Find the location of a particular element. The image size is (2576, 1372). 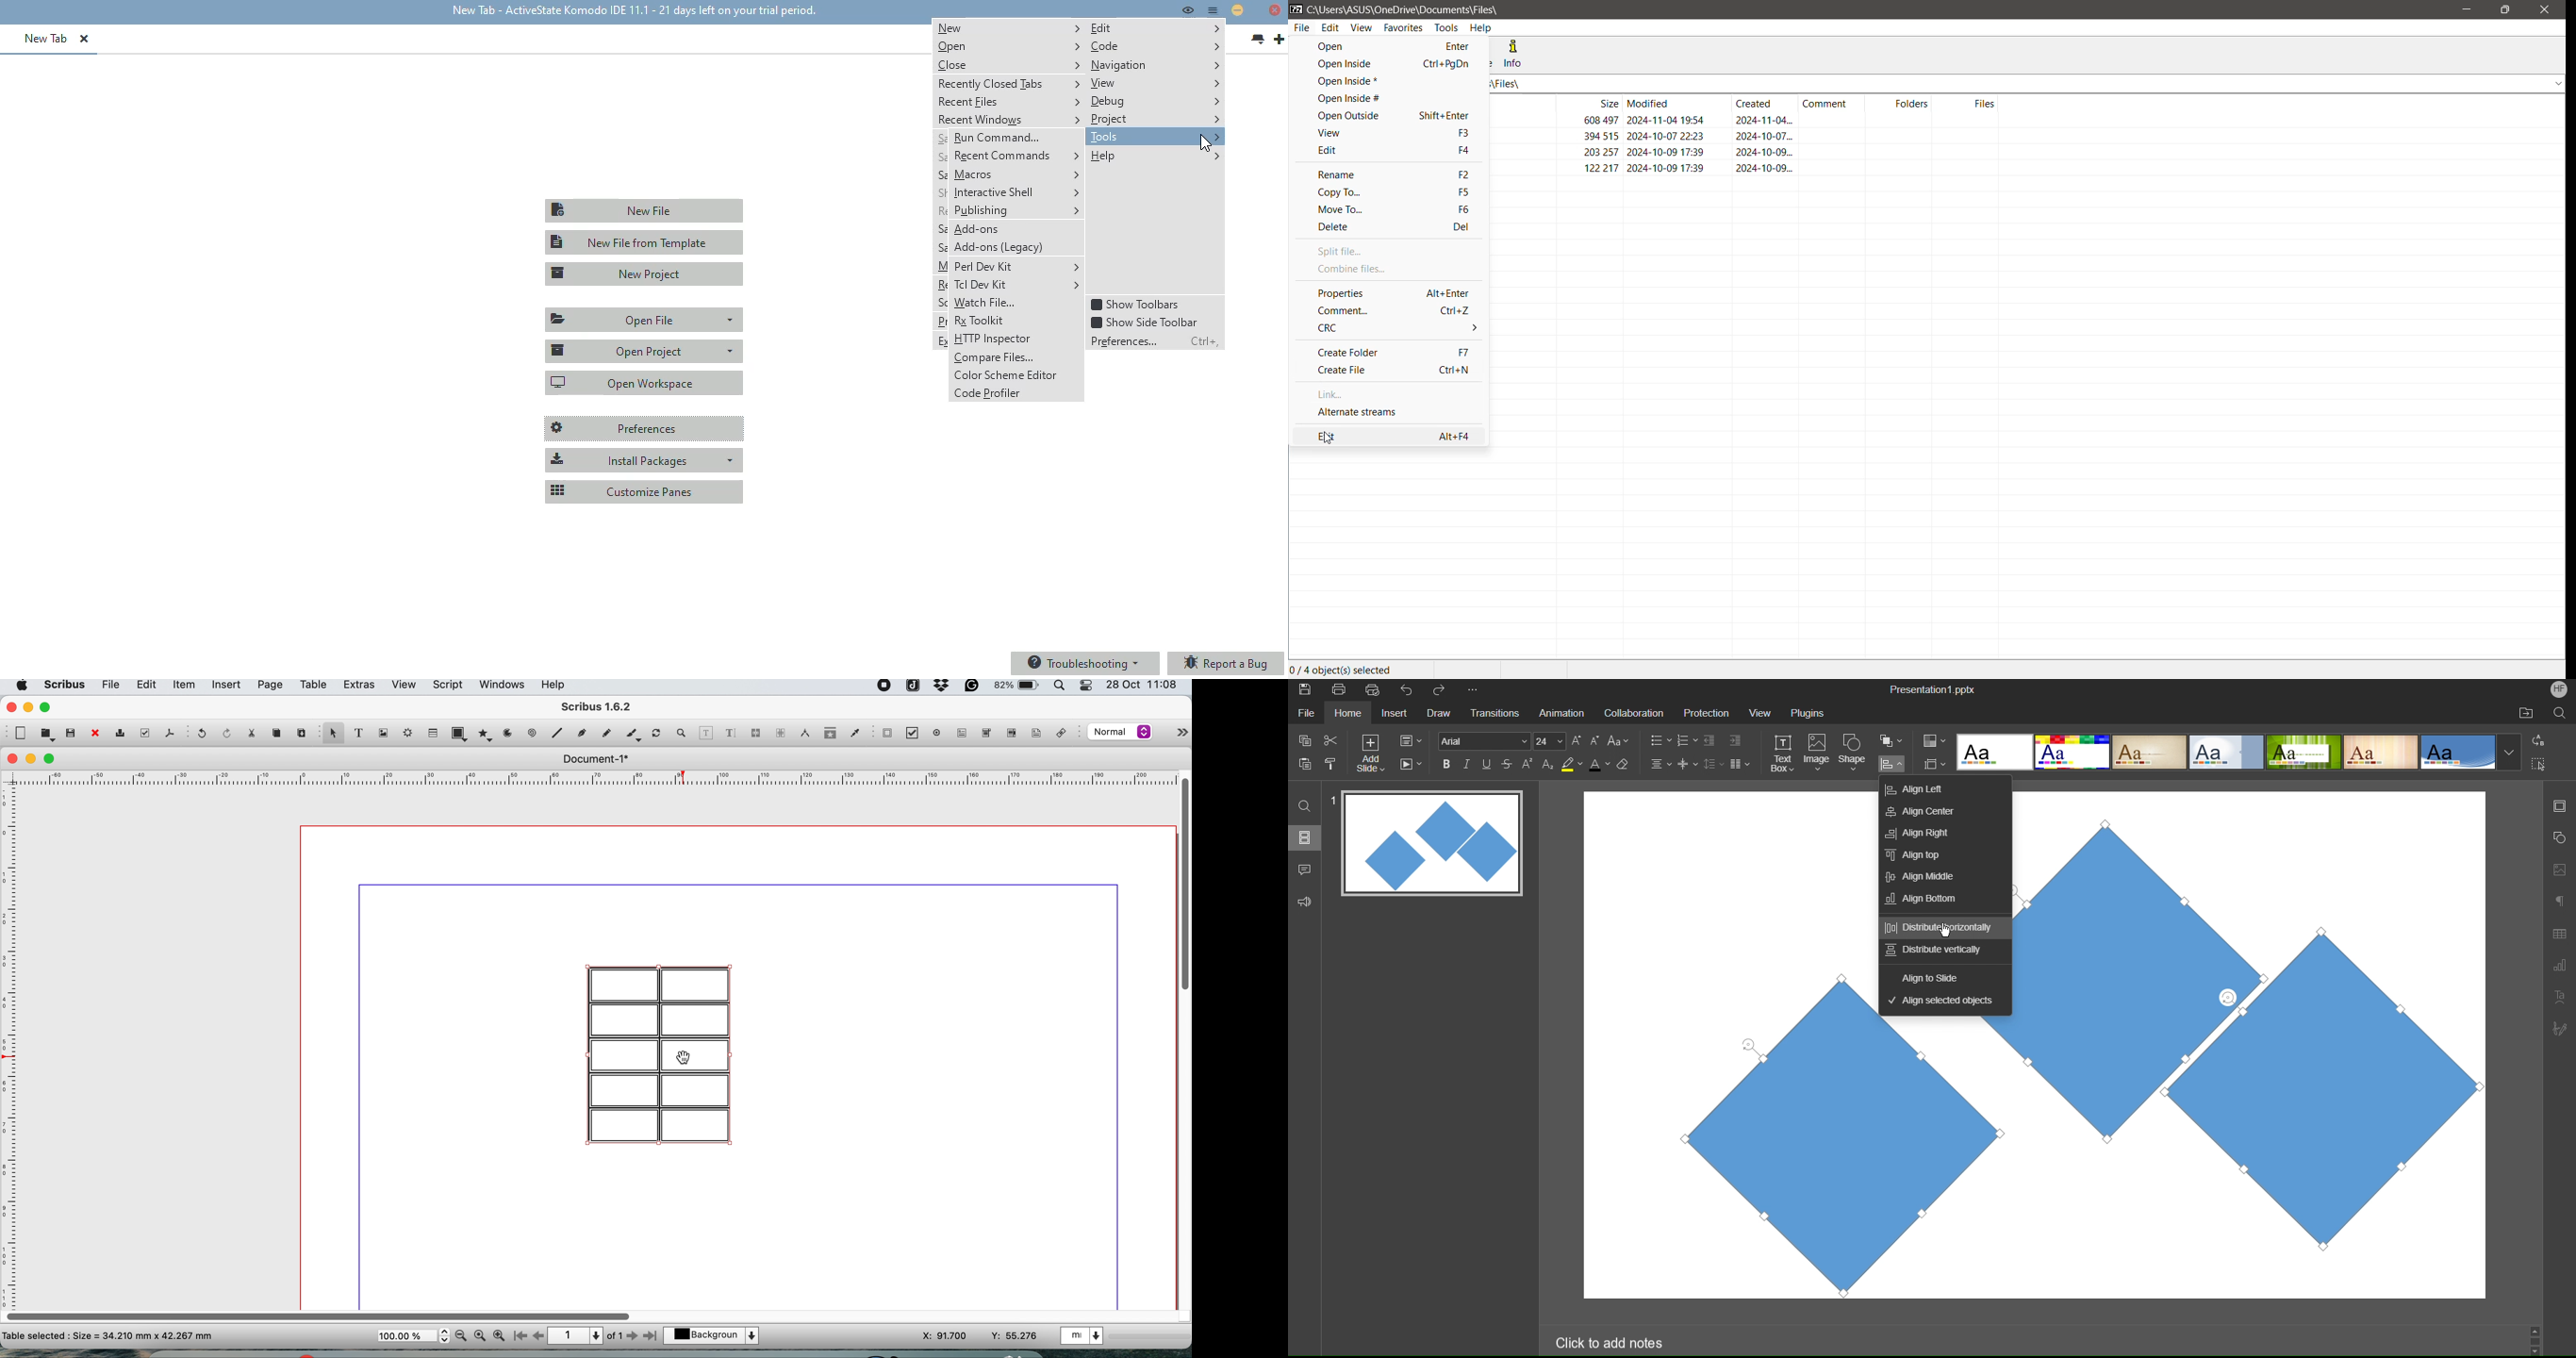

Text Art is located at coordinates (2560, 996).